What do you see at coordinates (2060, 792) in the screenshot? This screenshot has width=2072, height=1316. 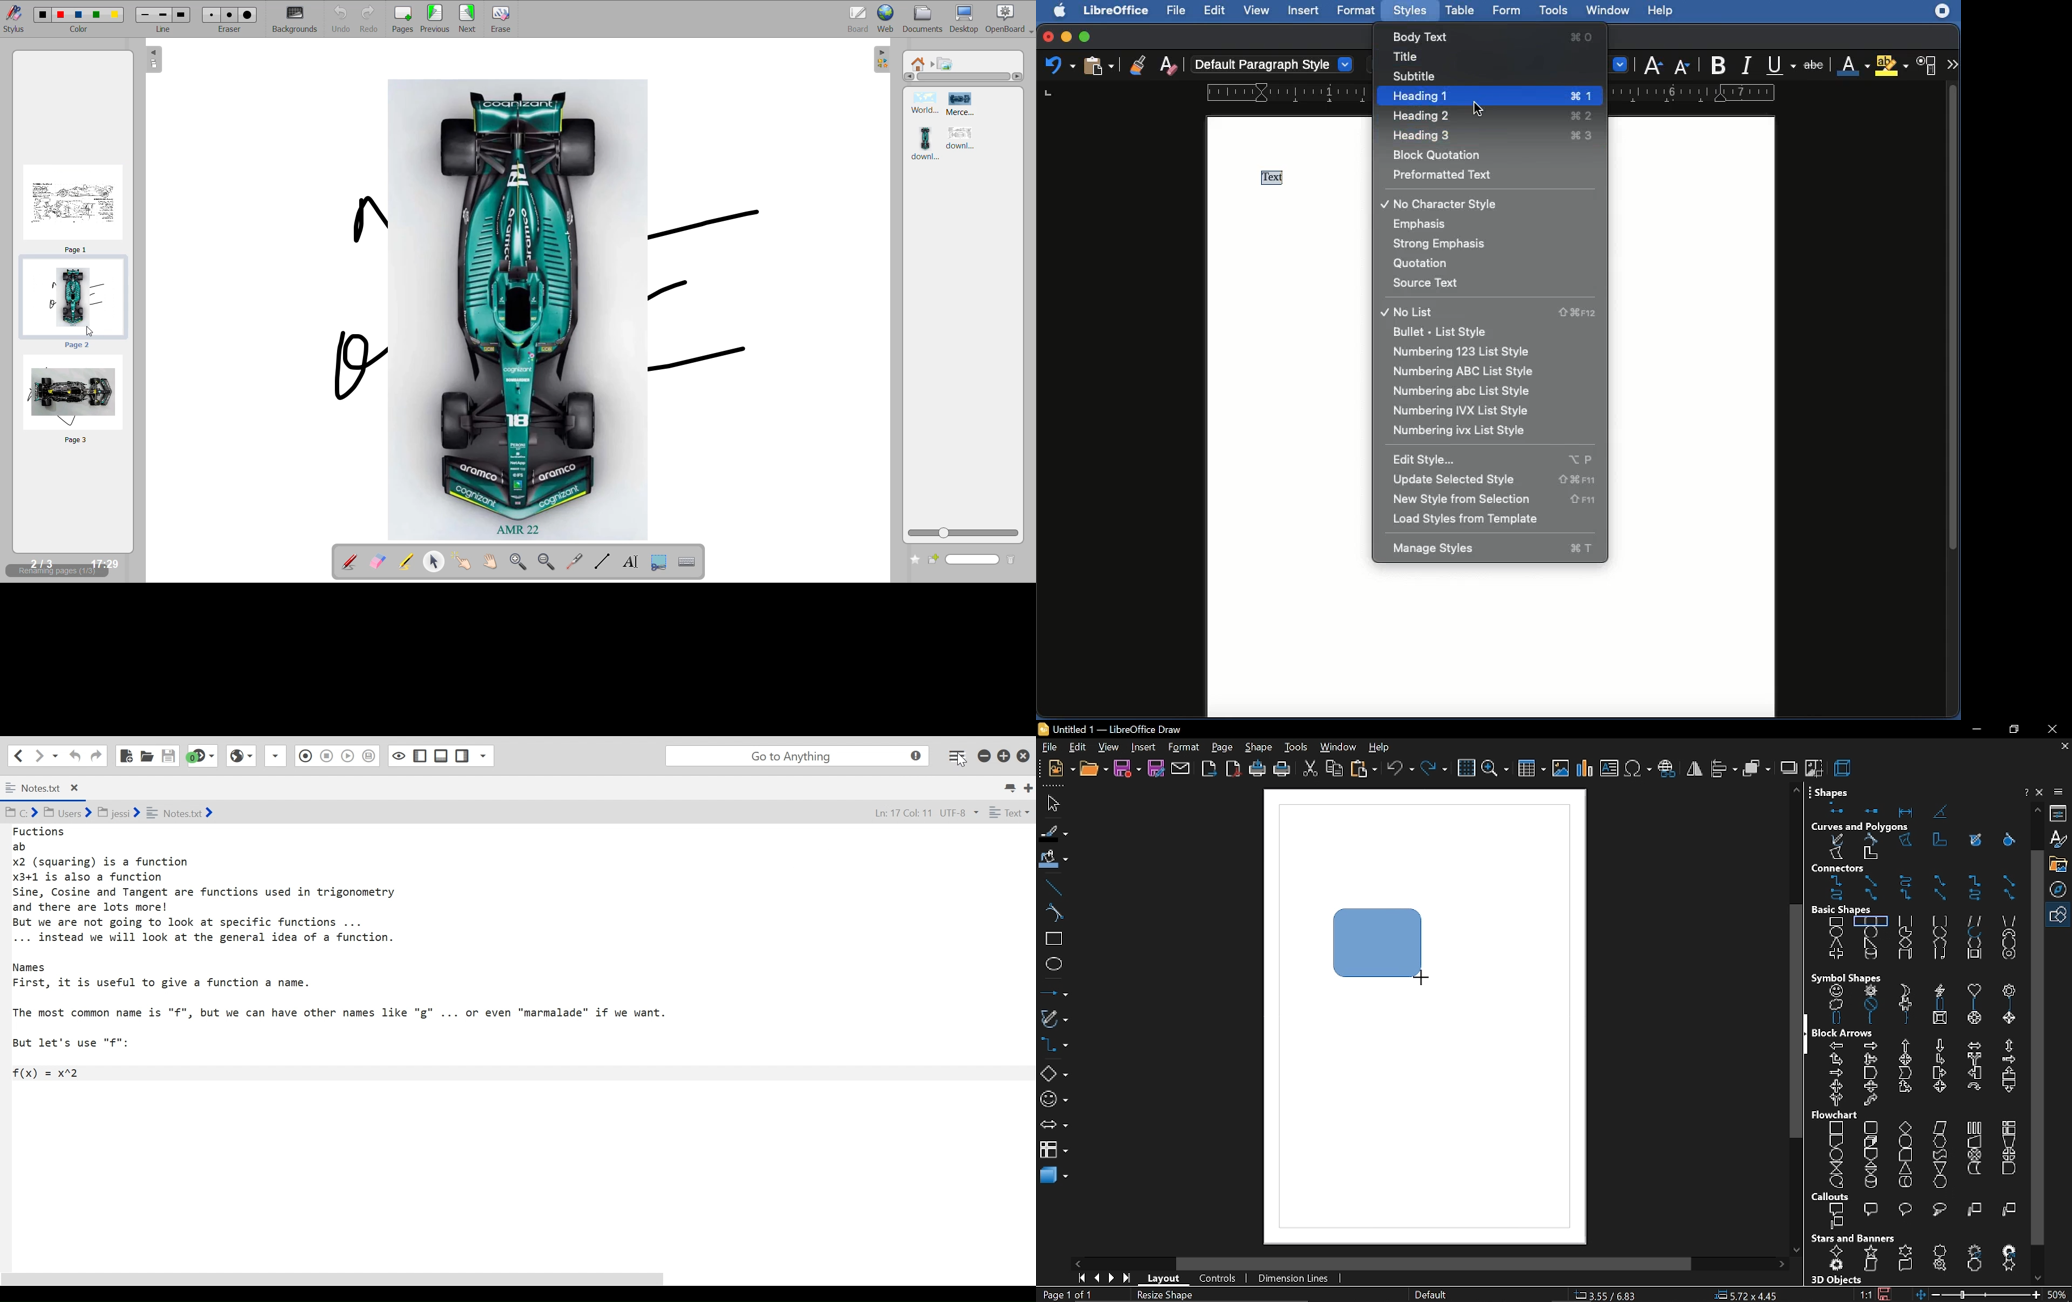 I see `sidebar settings` at bounding box center [2060, 792].